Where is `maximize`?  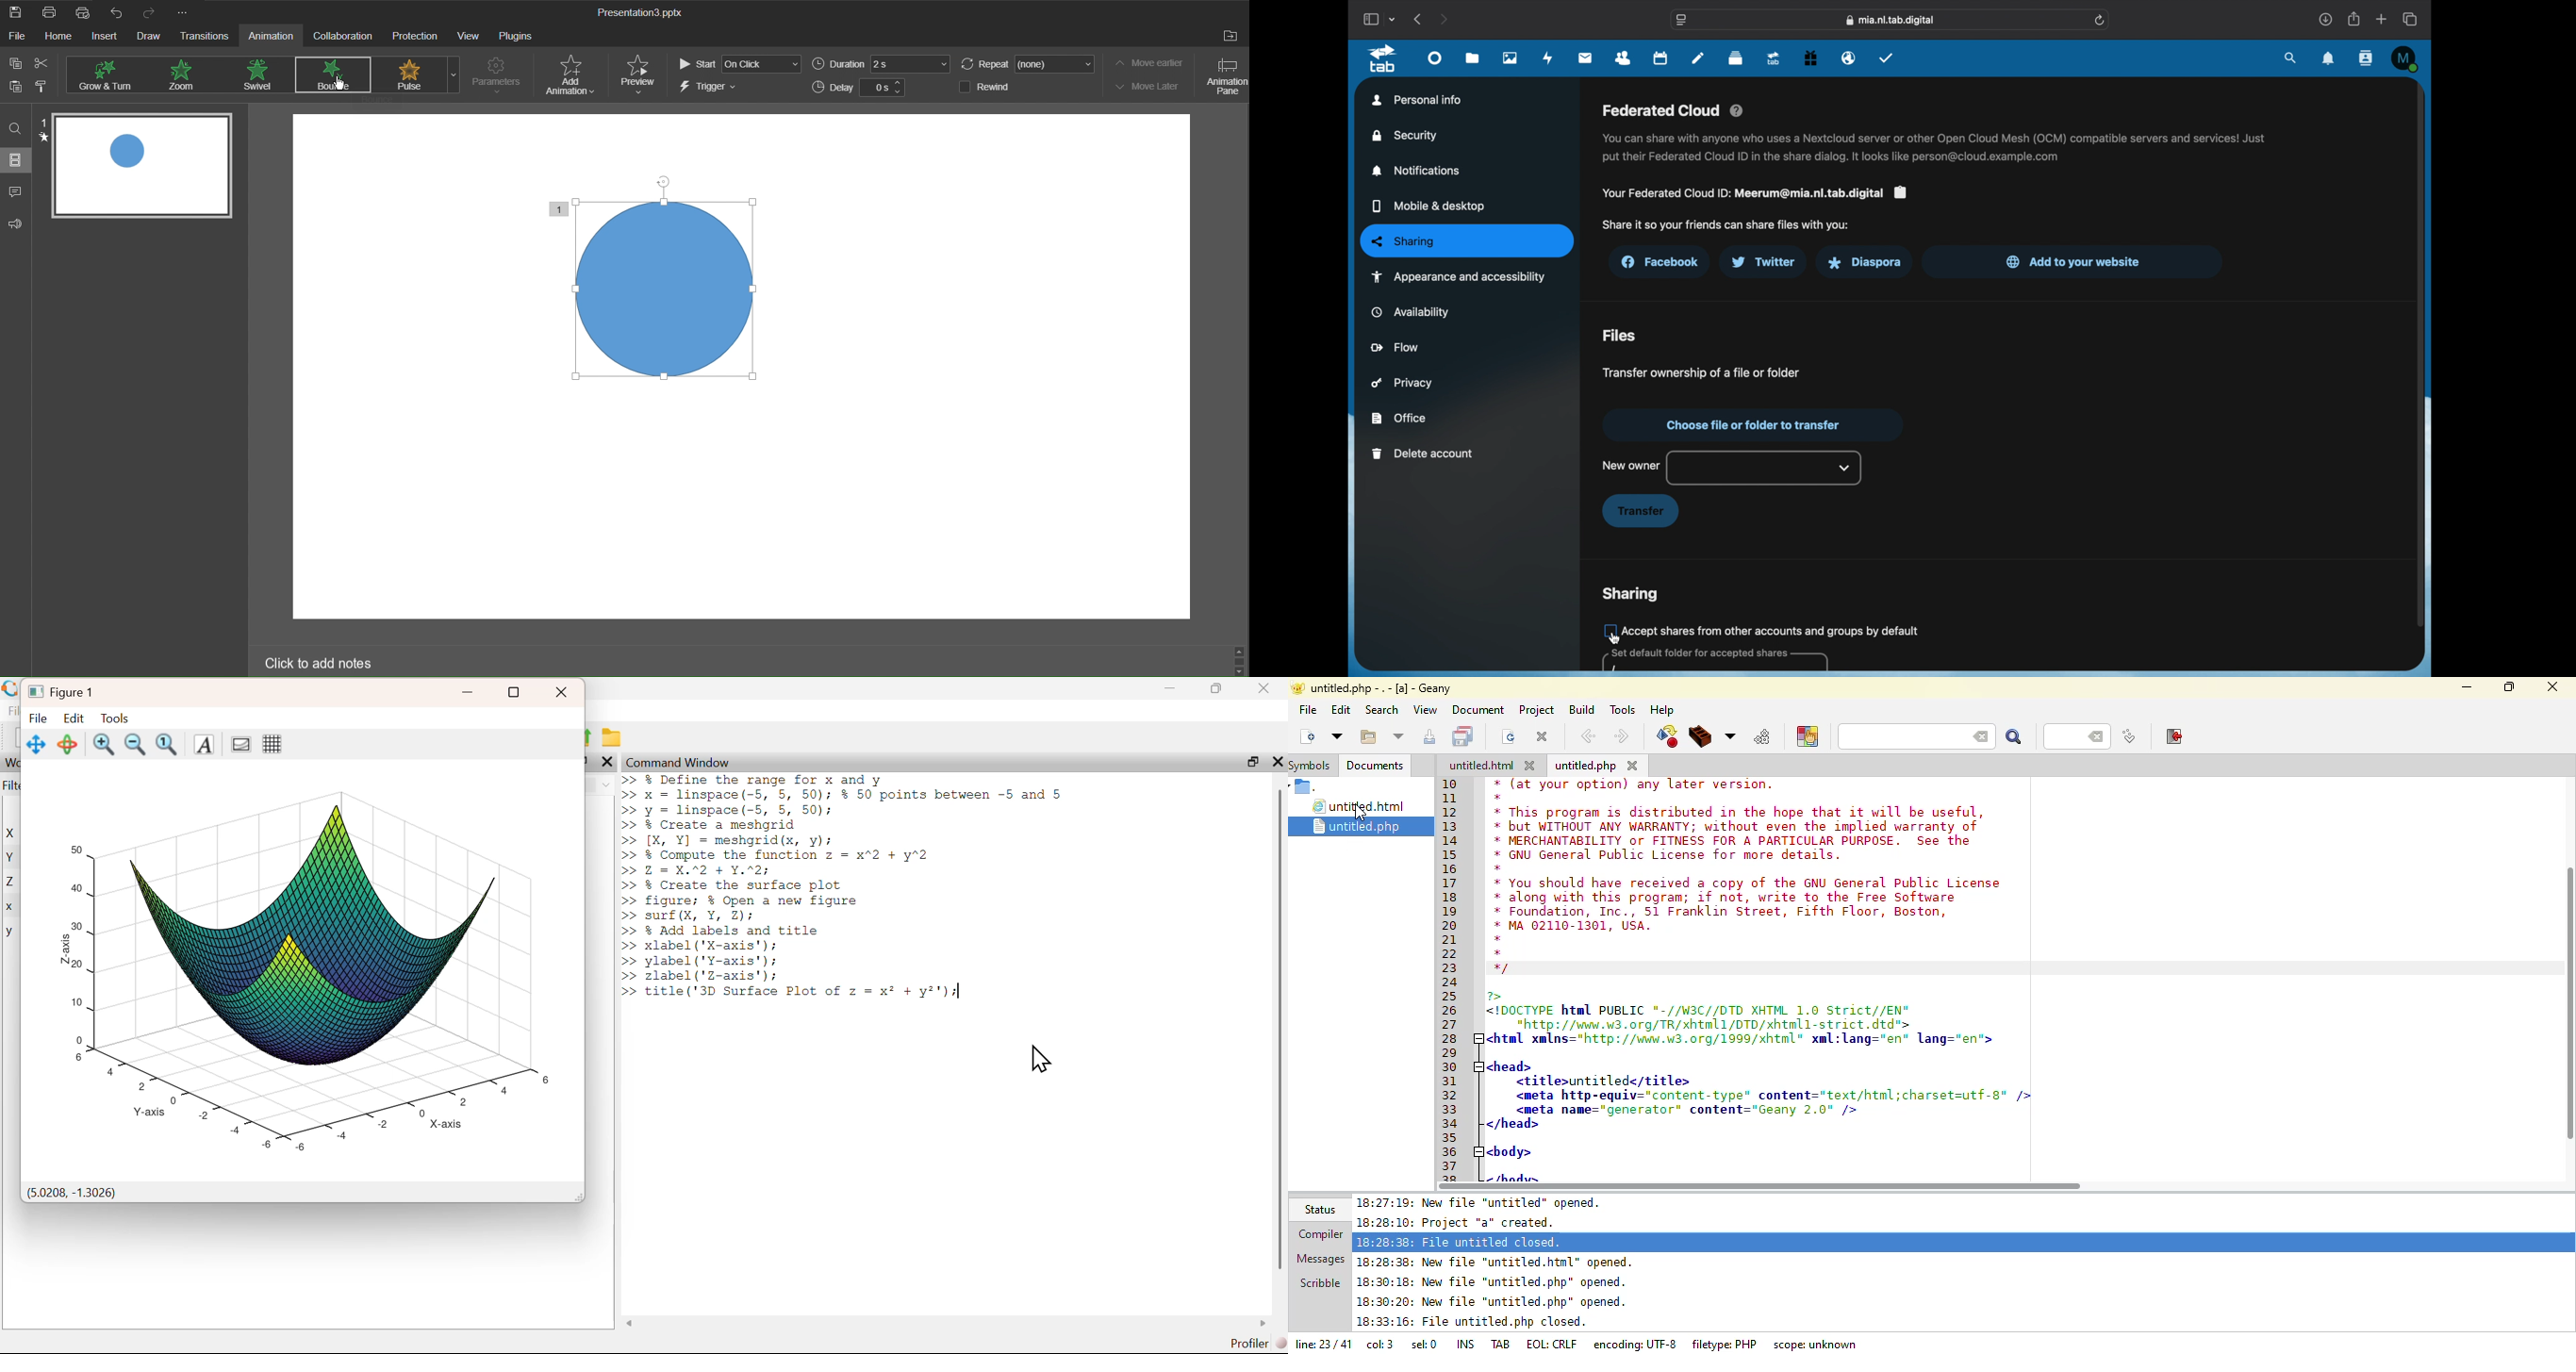 maximize is located at coordinates (2510, 687).